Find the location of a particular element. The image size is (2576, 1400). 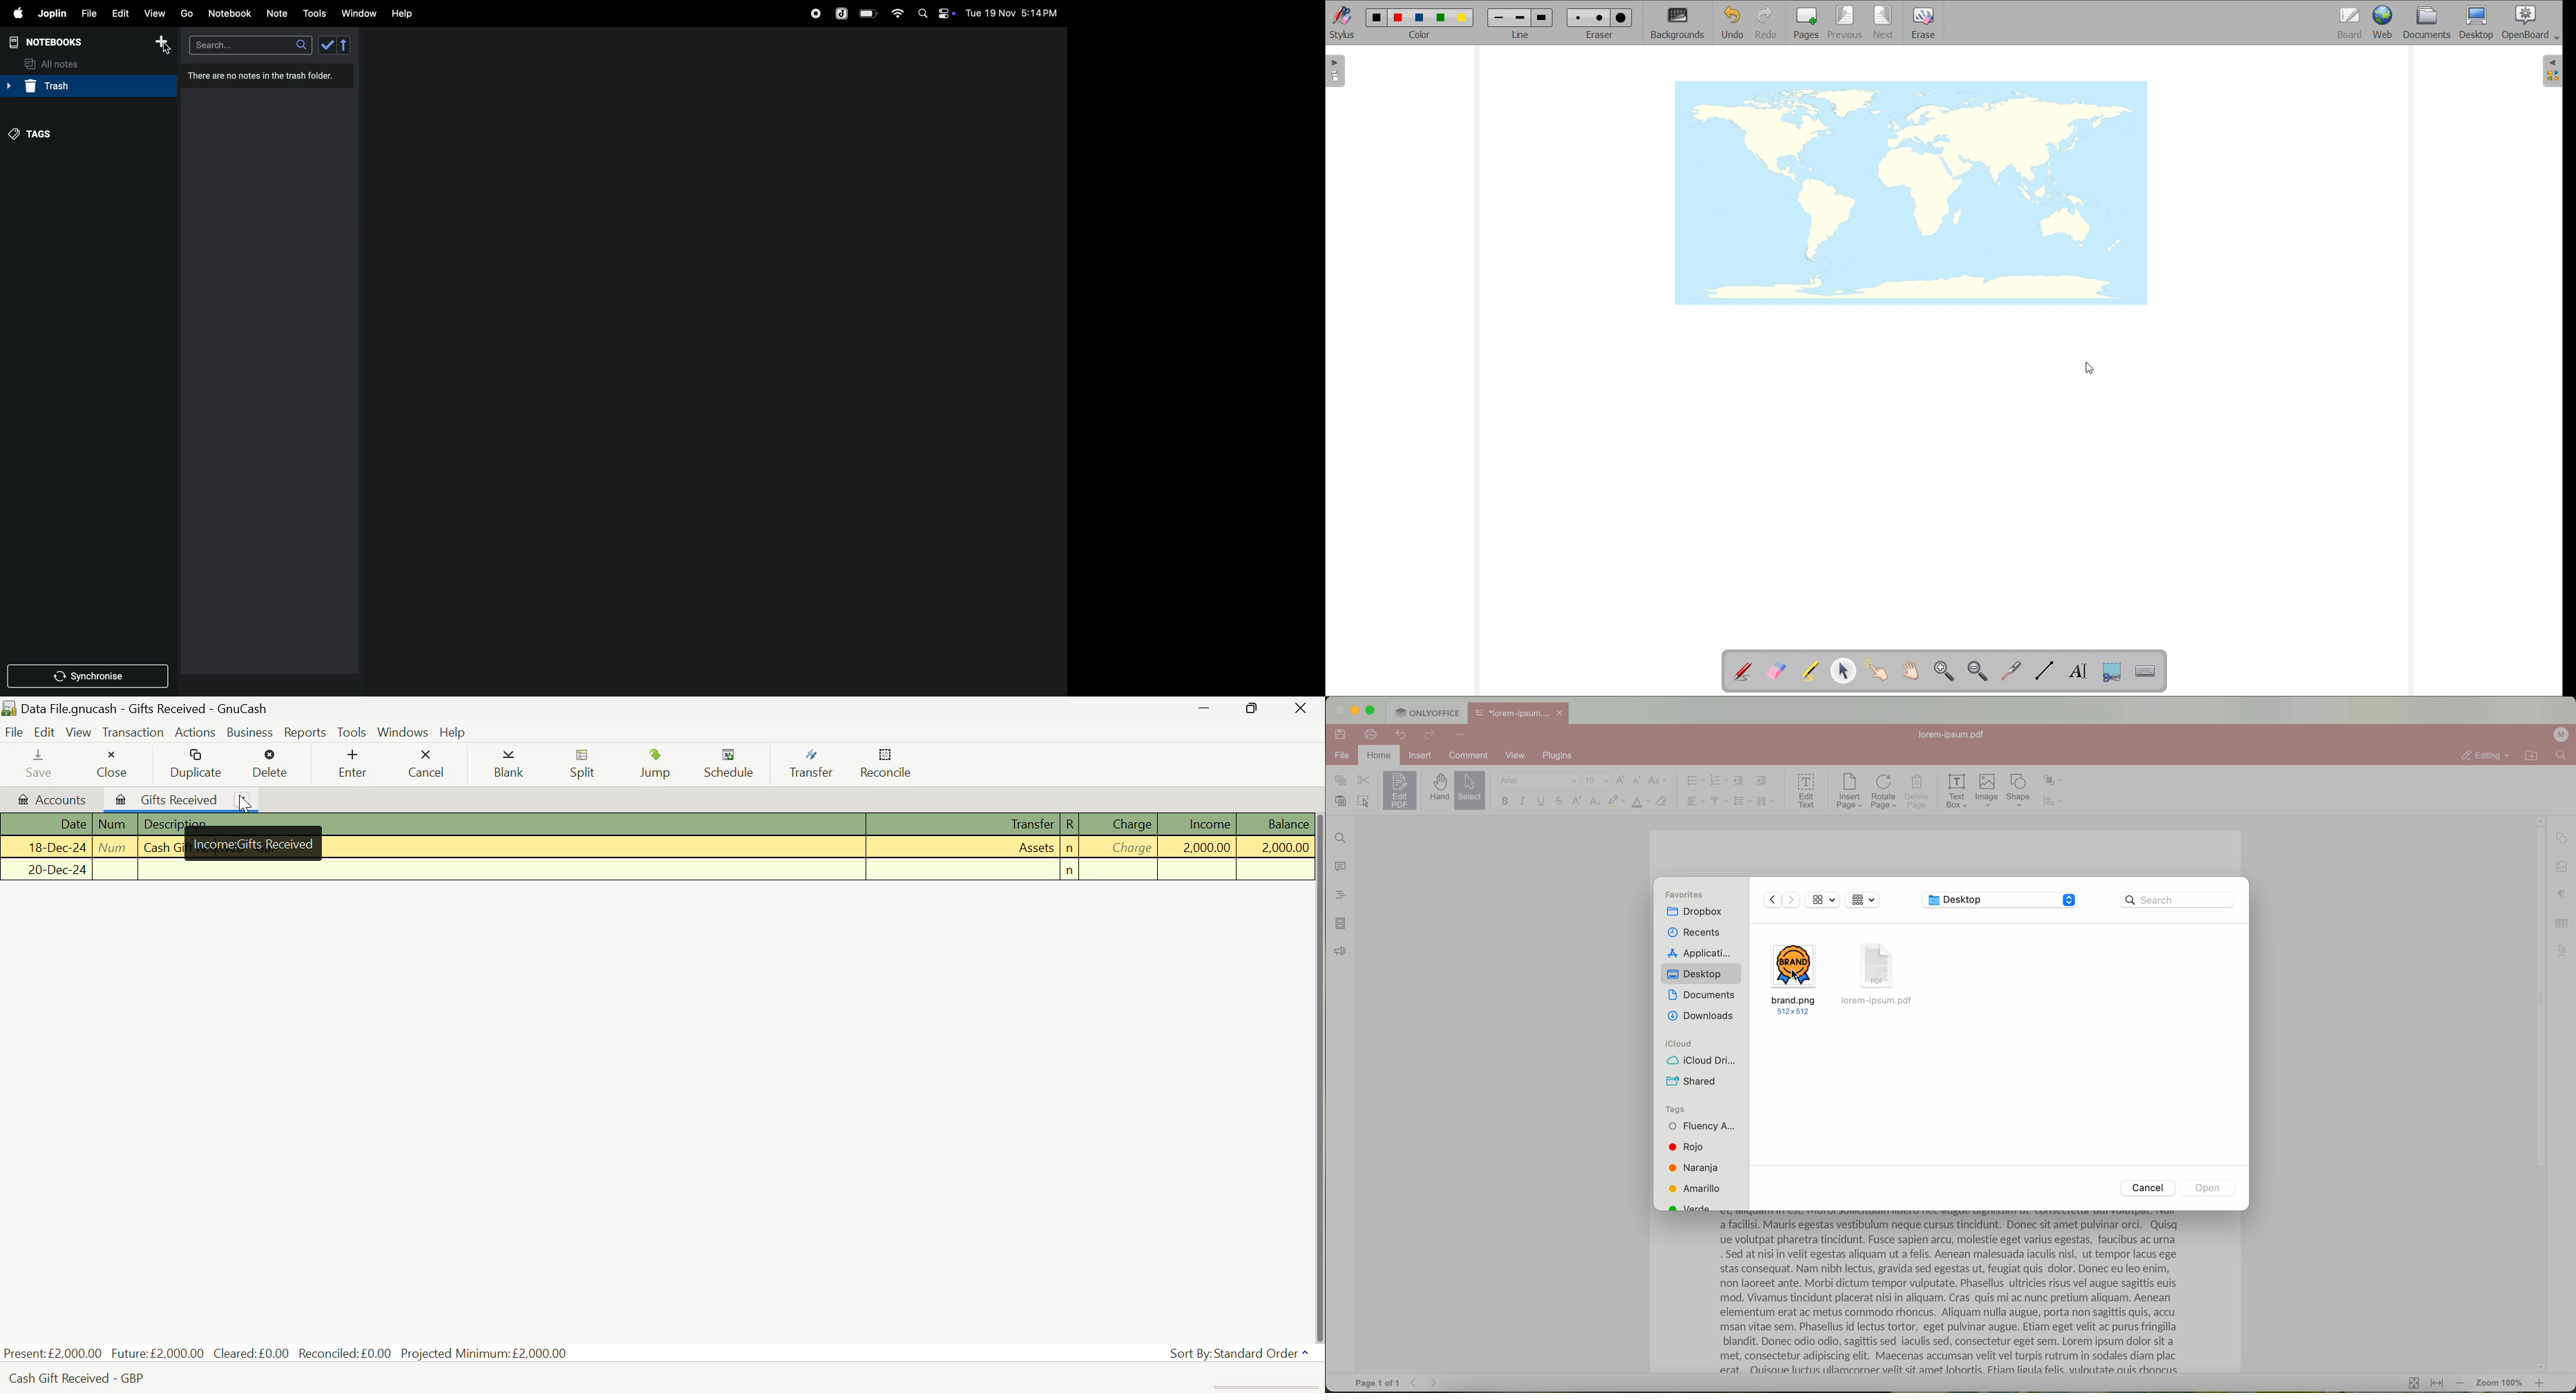

insert page is located at coordinates (1849, 791).